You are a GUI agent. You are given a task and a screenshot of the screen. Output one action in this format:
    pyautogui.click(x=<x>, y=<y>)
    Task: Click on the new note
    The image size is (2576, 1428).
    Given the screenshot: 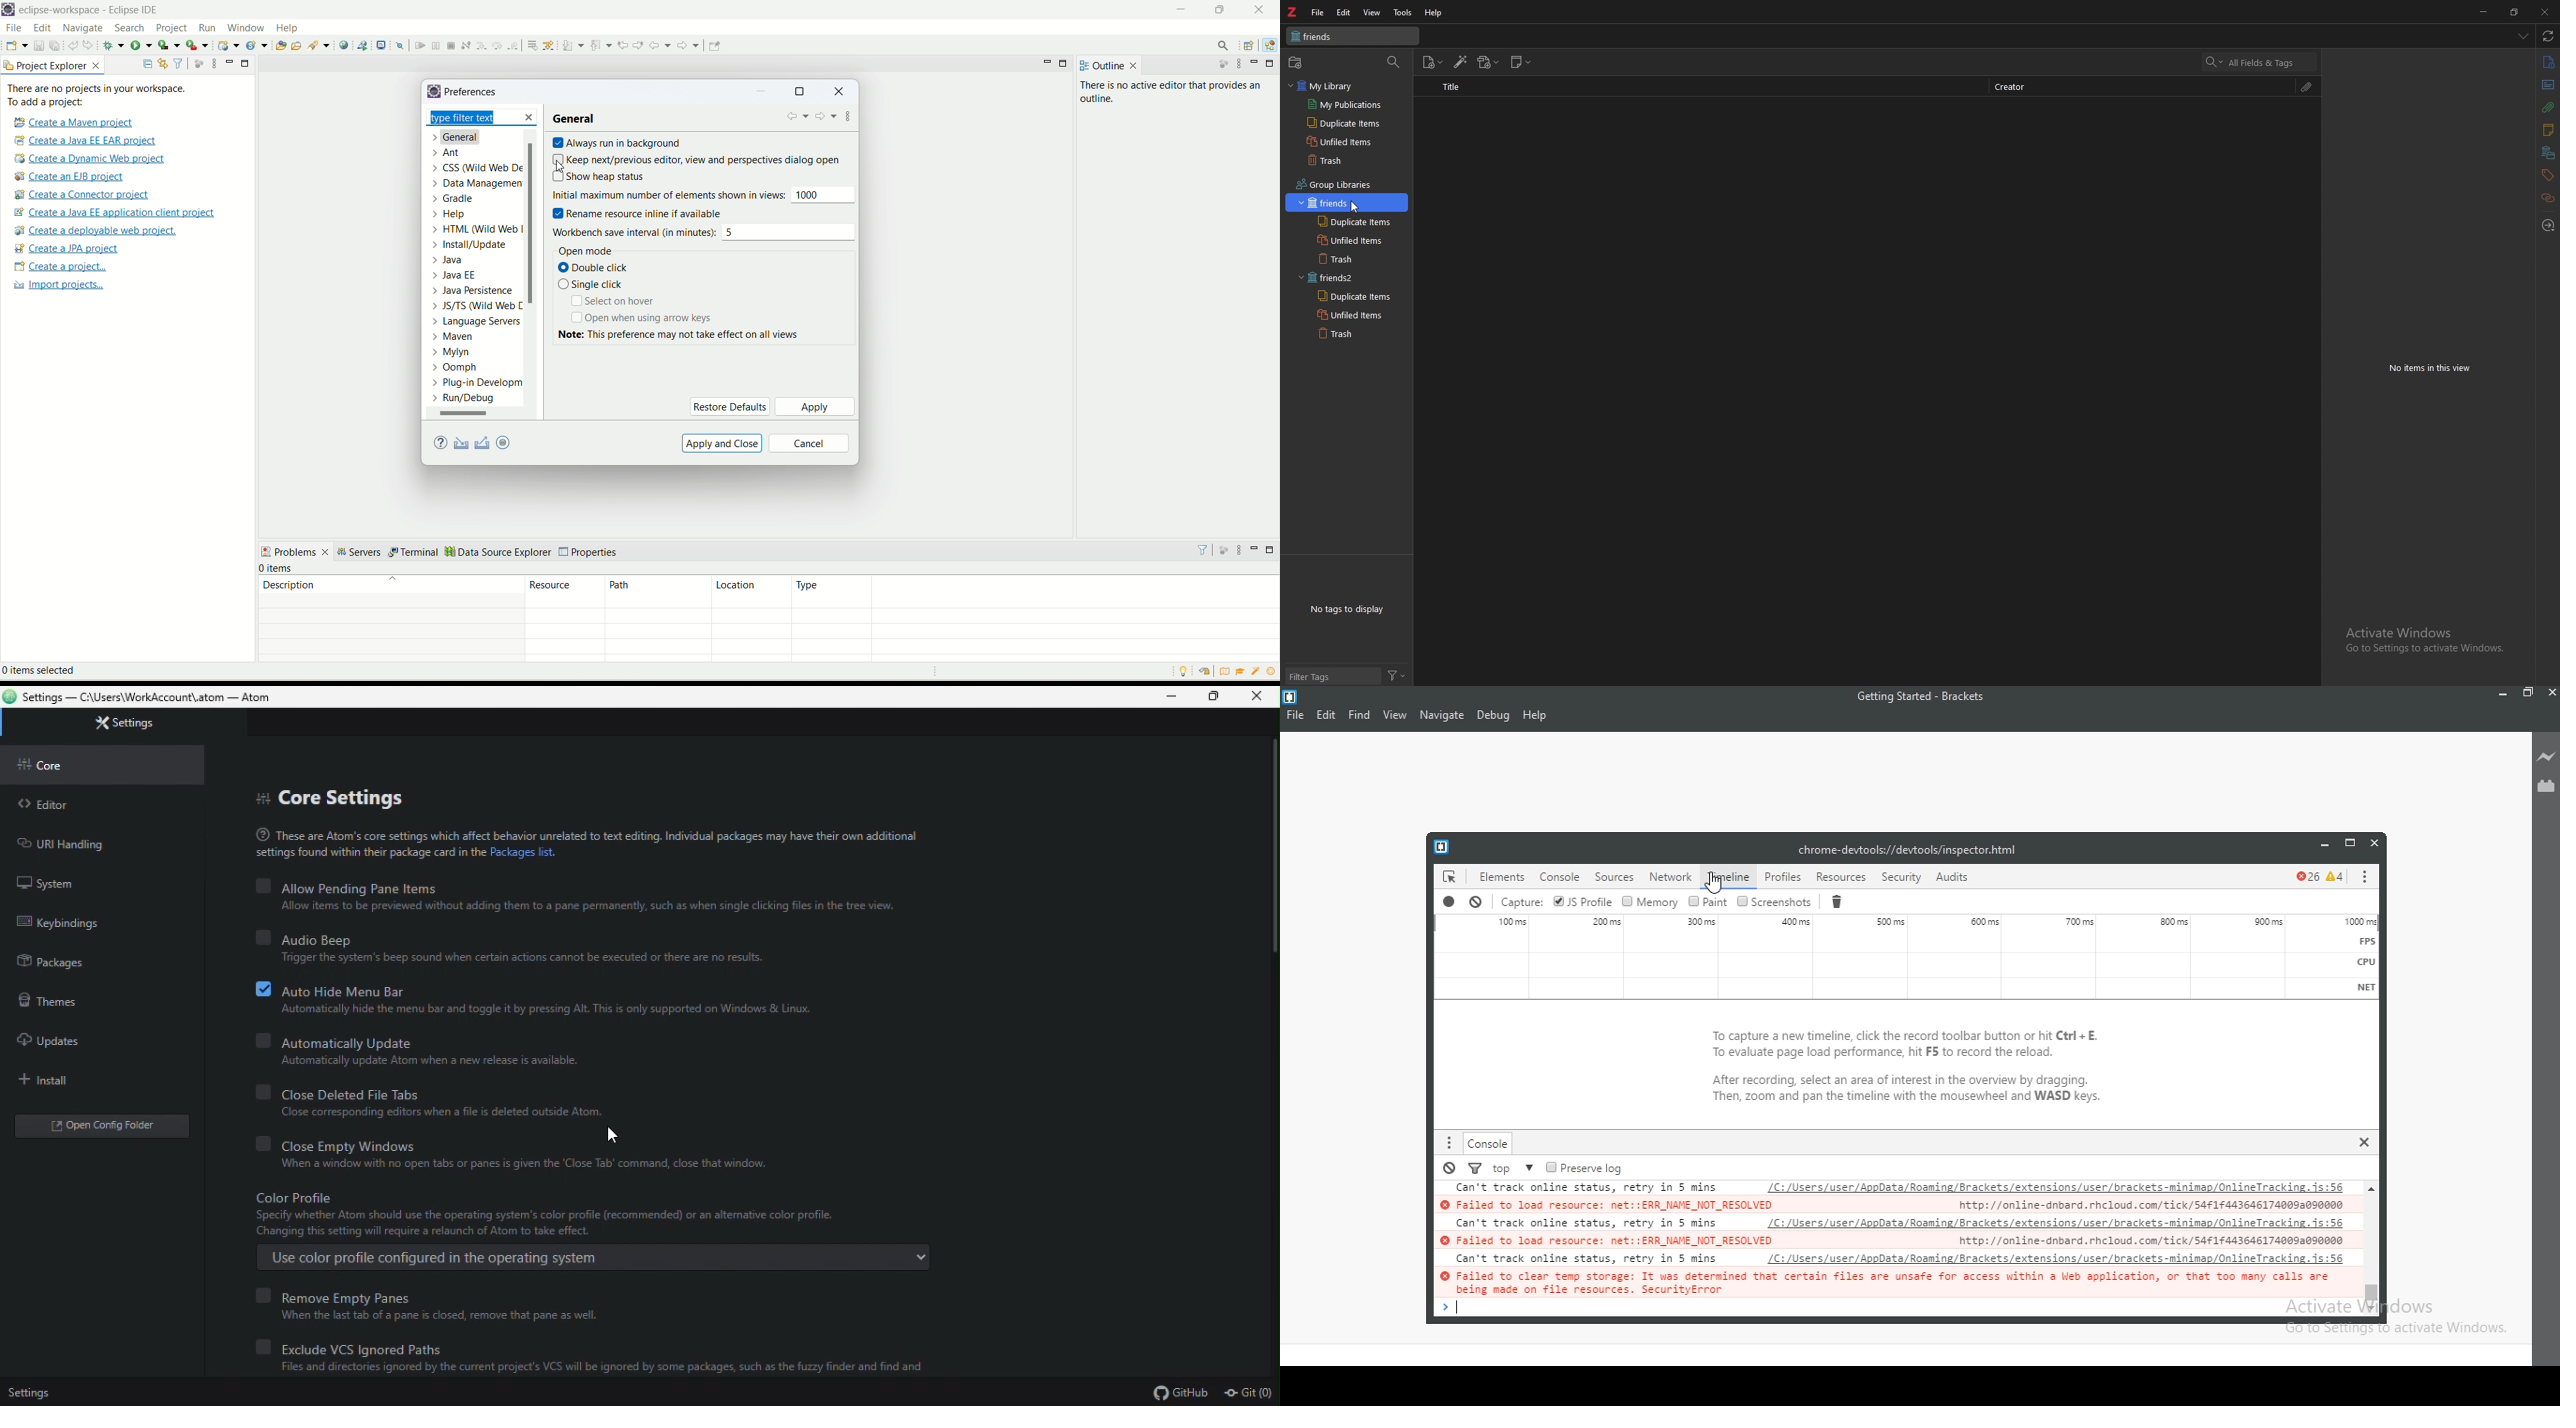 What is the action you would take?
    pyautogui.click(x=1523, y=61)
    